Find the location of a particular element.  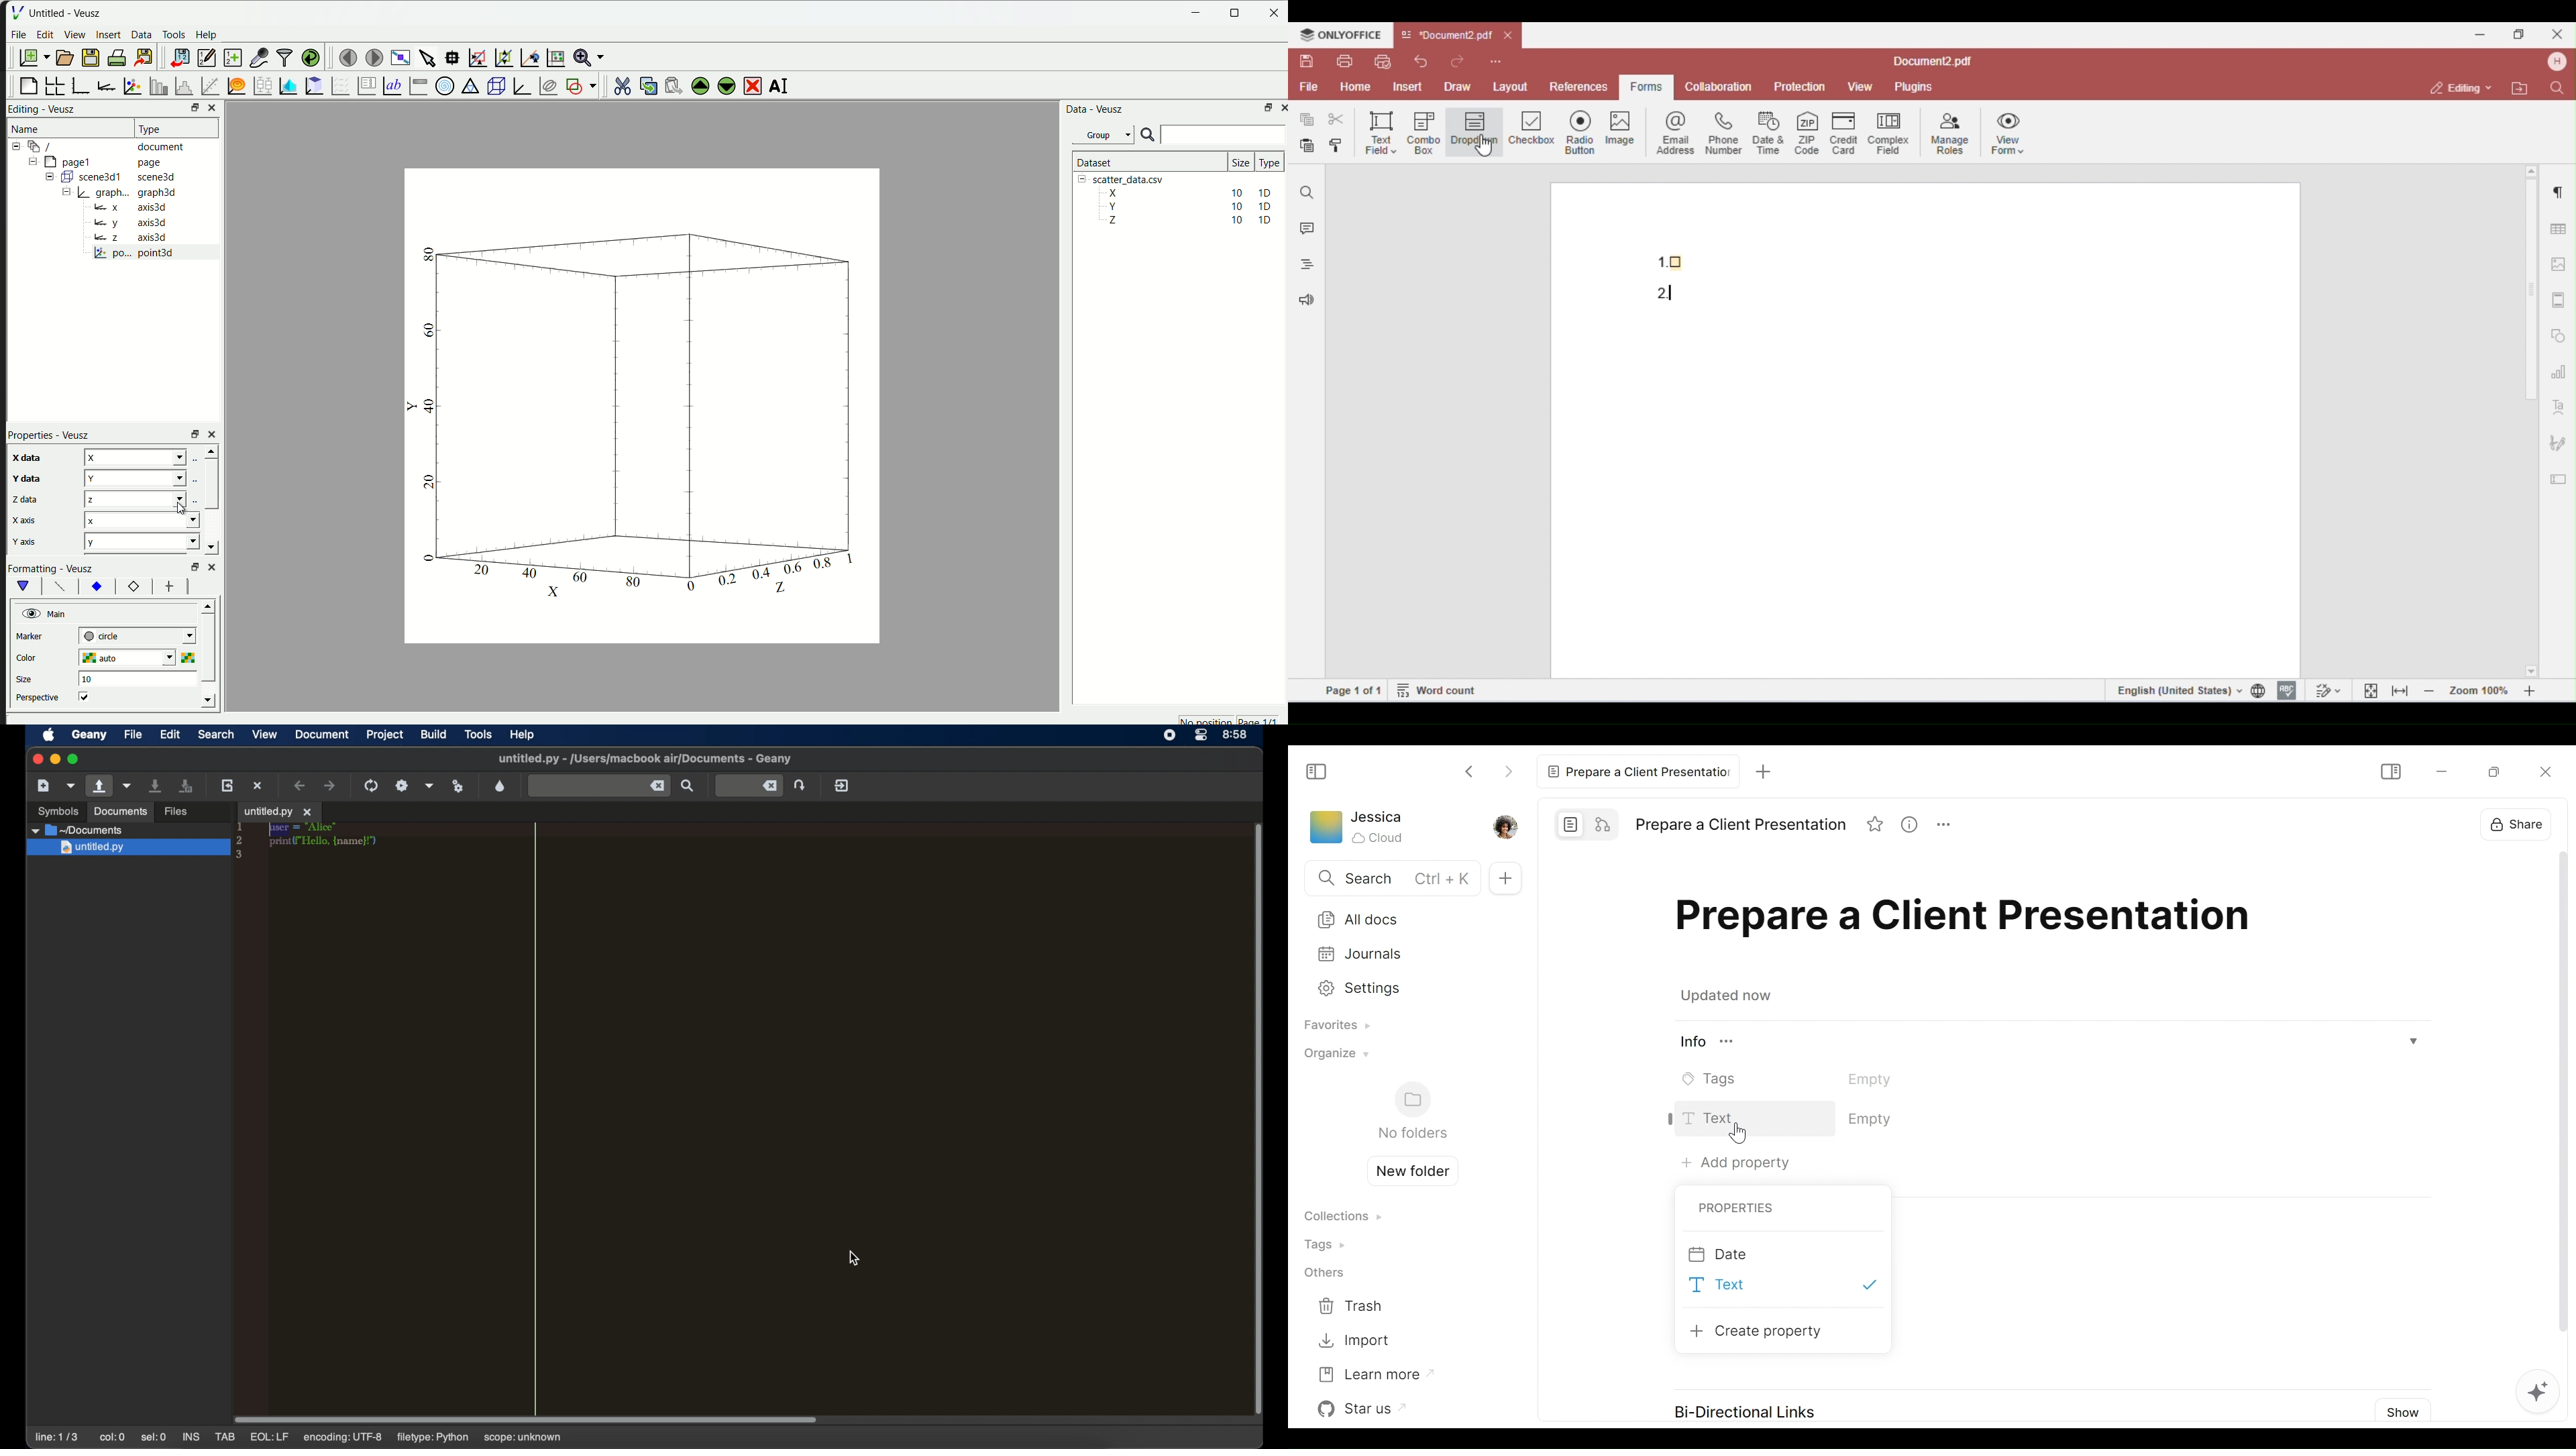

Import is located at coordinates (1354, 1341).